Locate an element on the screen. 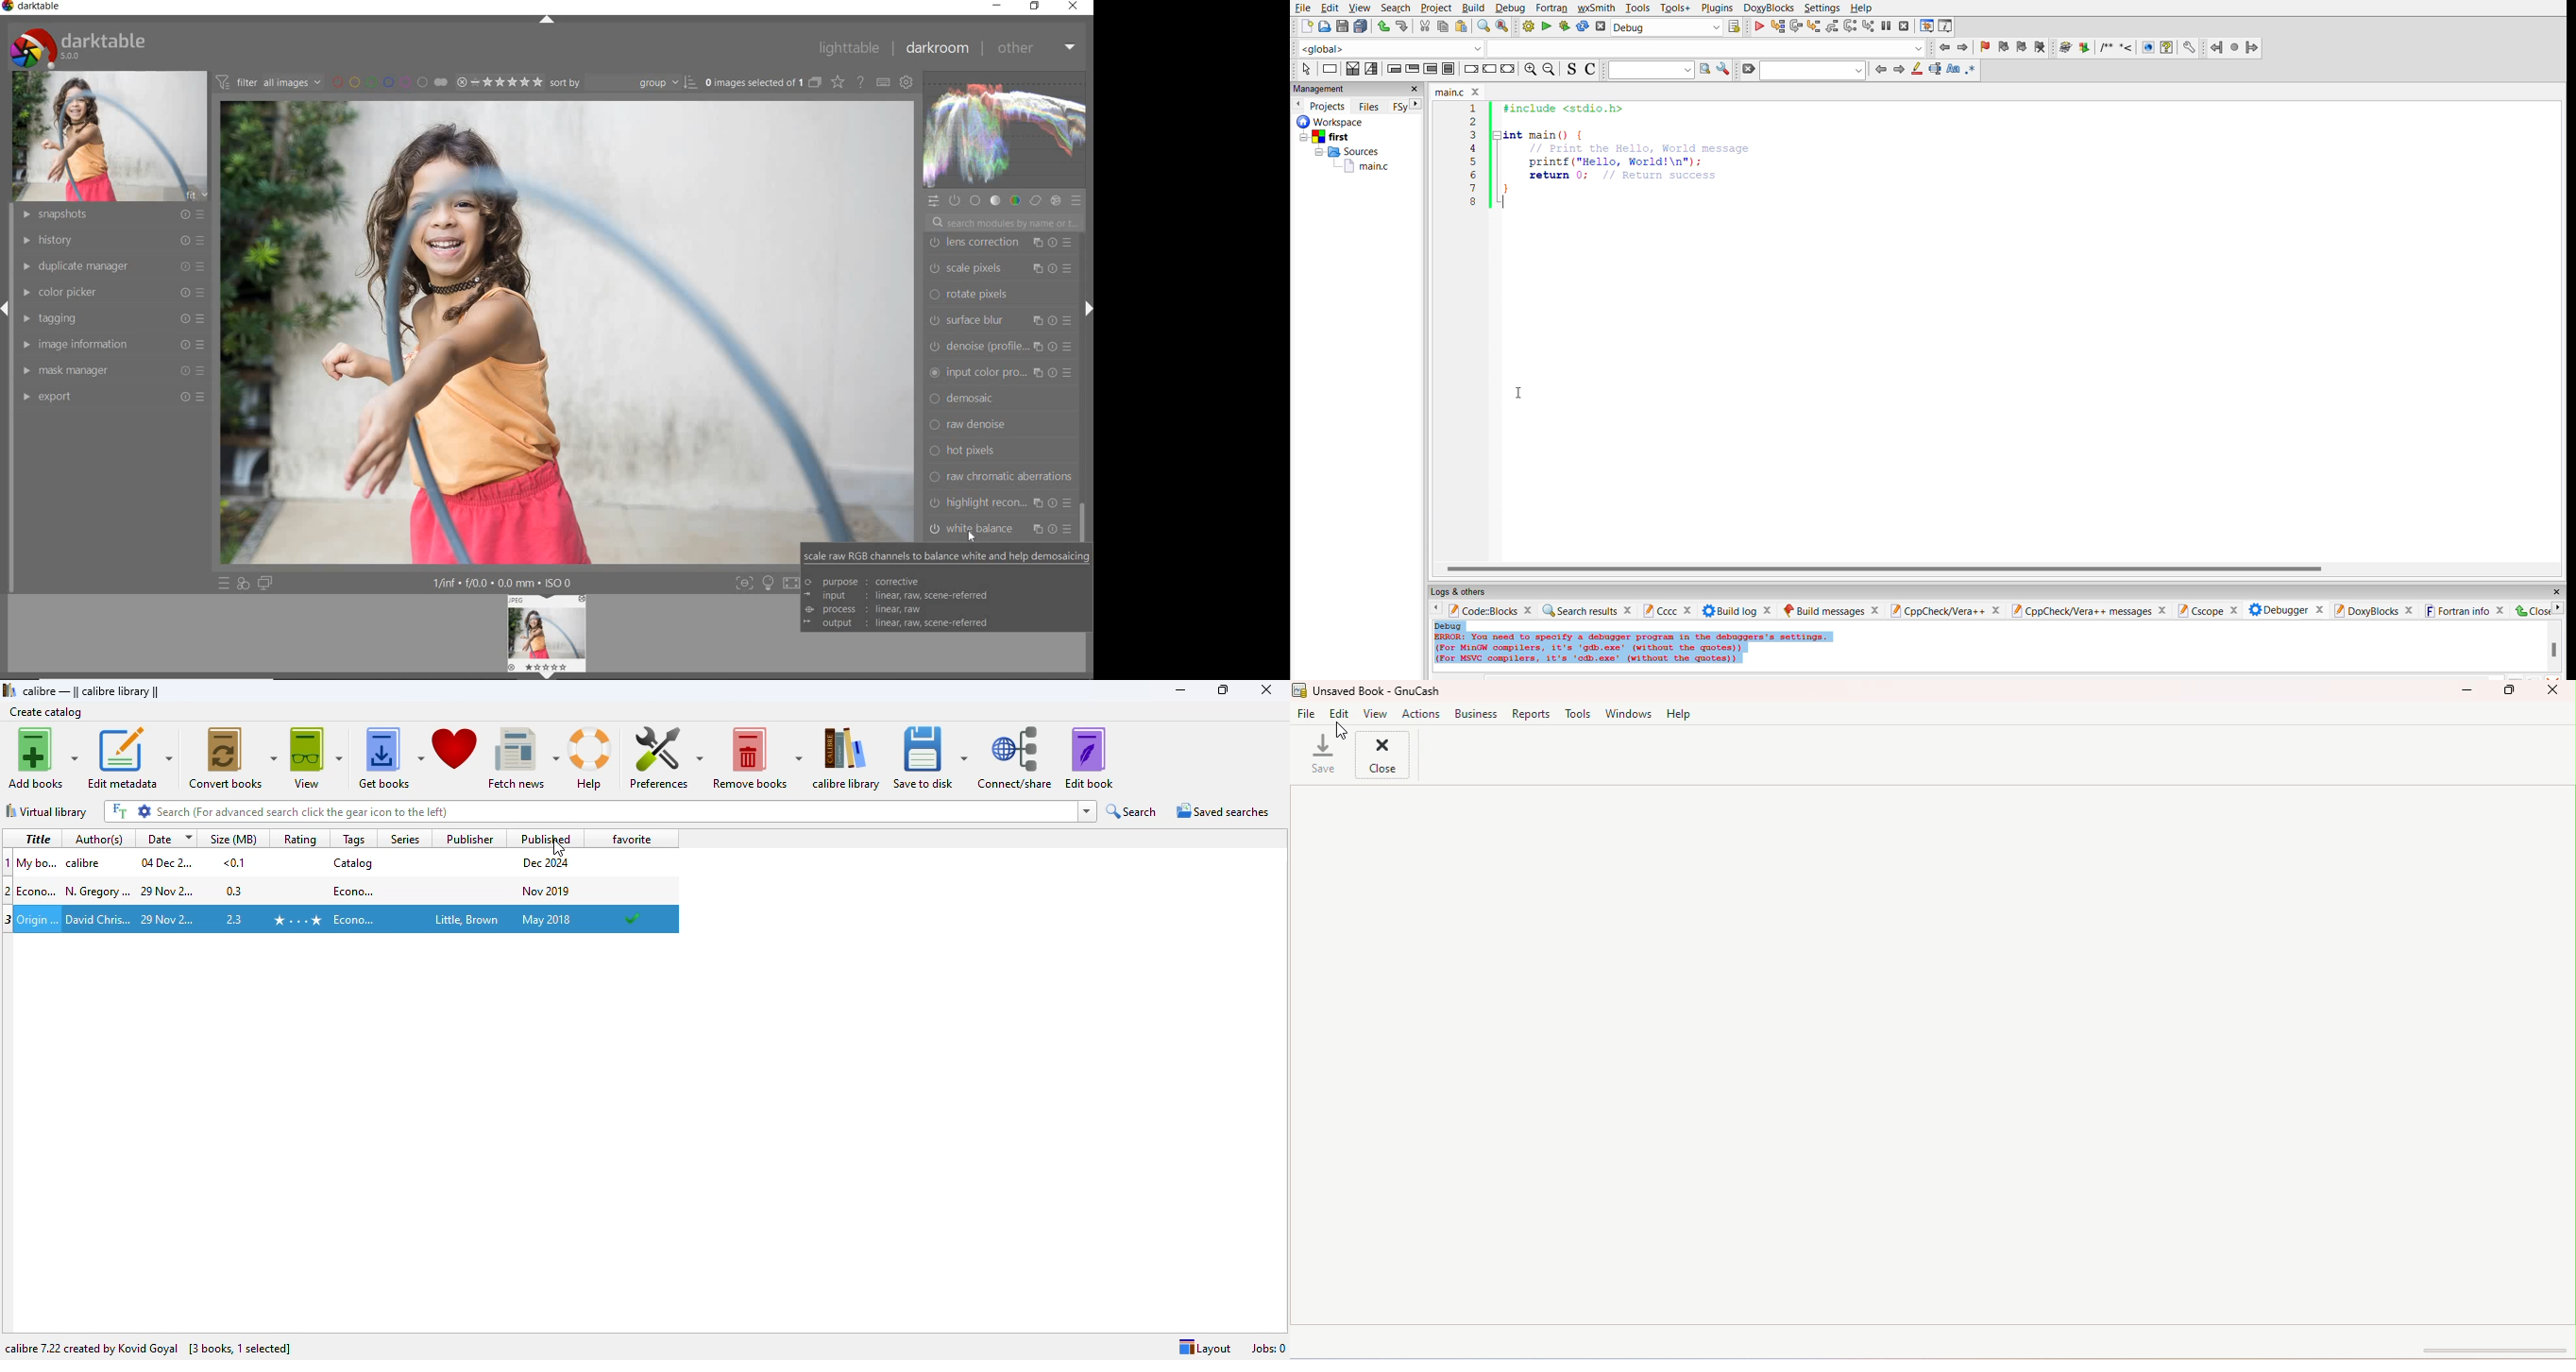 This screenshot has width=2576, height=1372. Reports is located at coordinates (1530, 715).